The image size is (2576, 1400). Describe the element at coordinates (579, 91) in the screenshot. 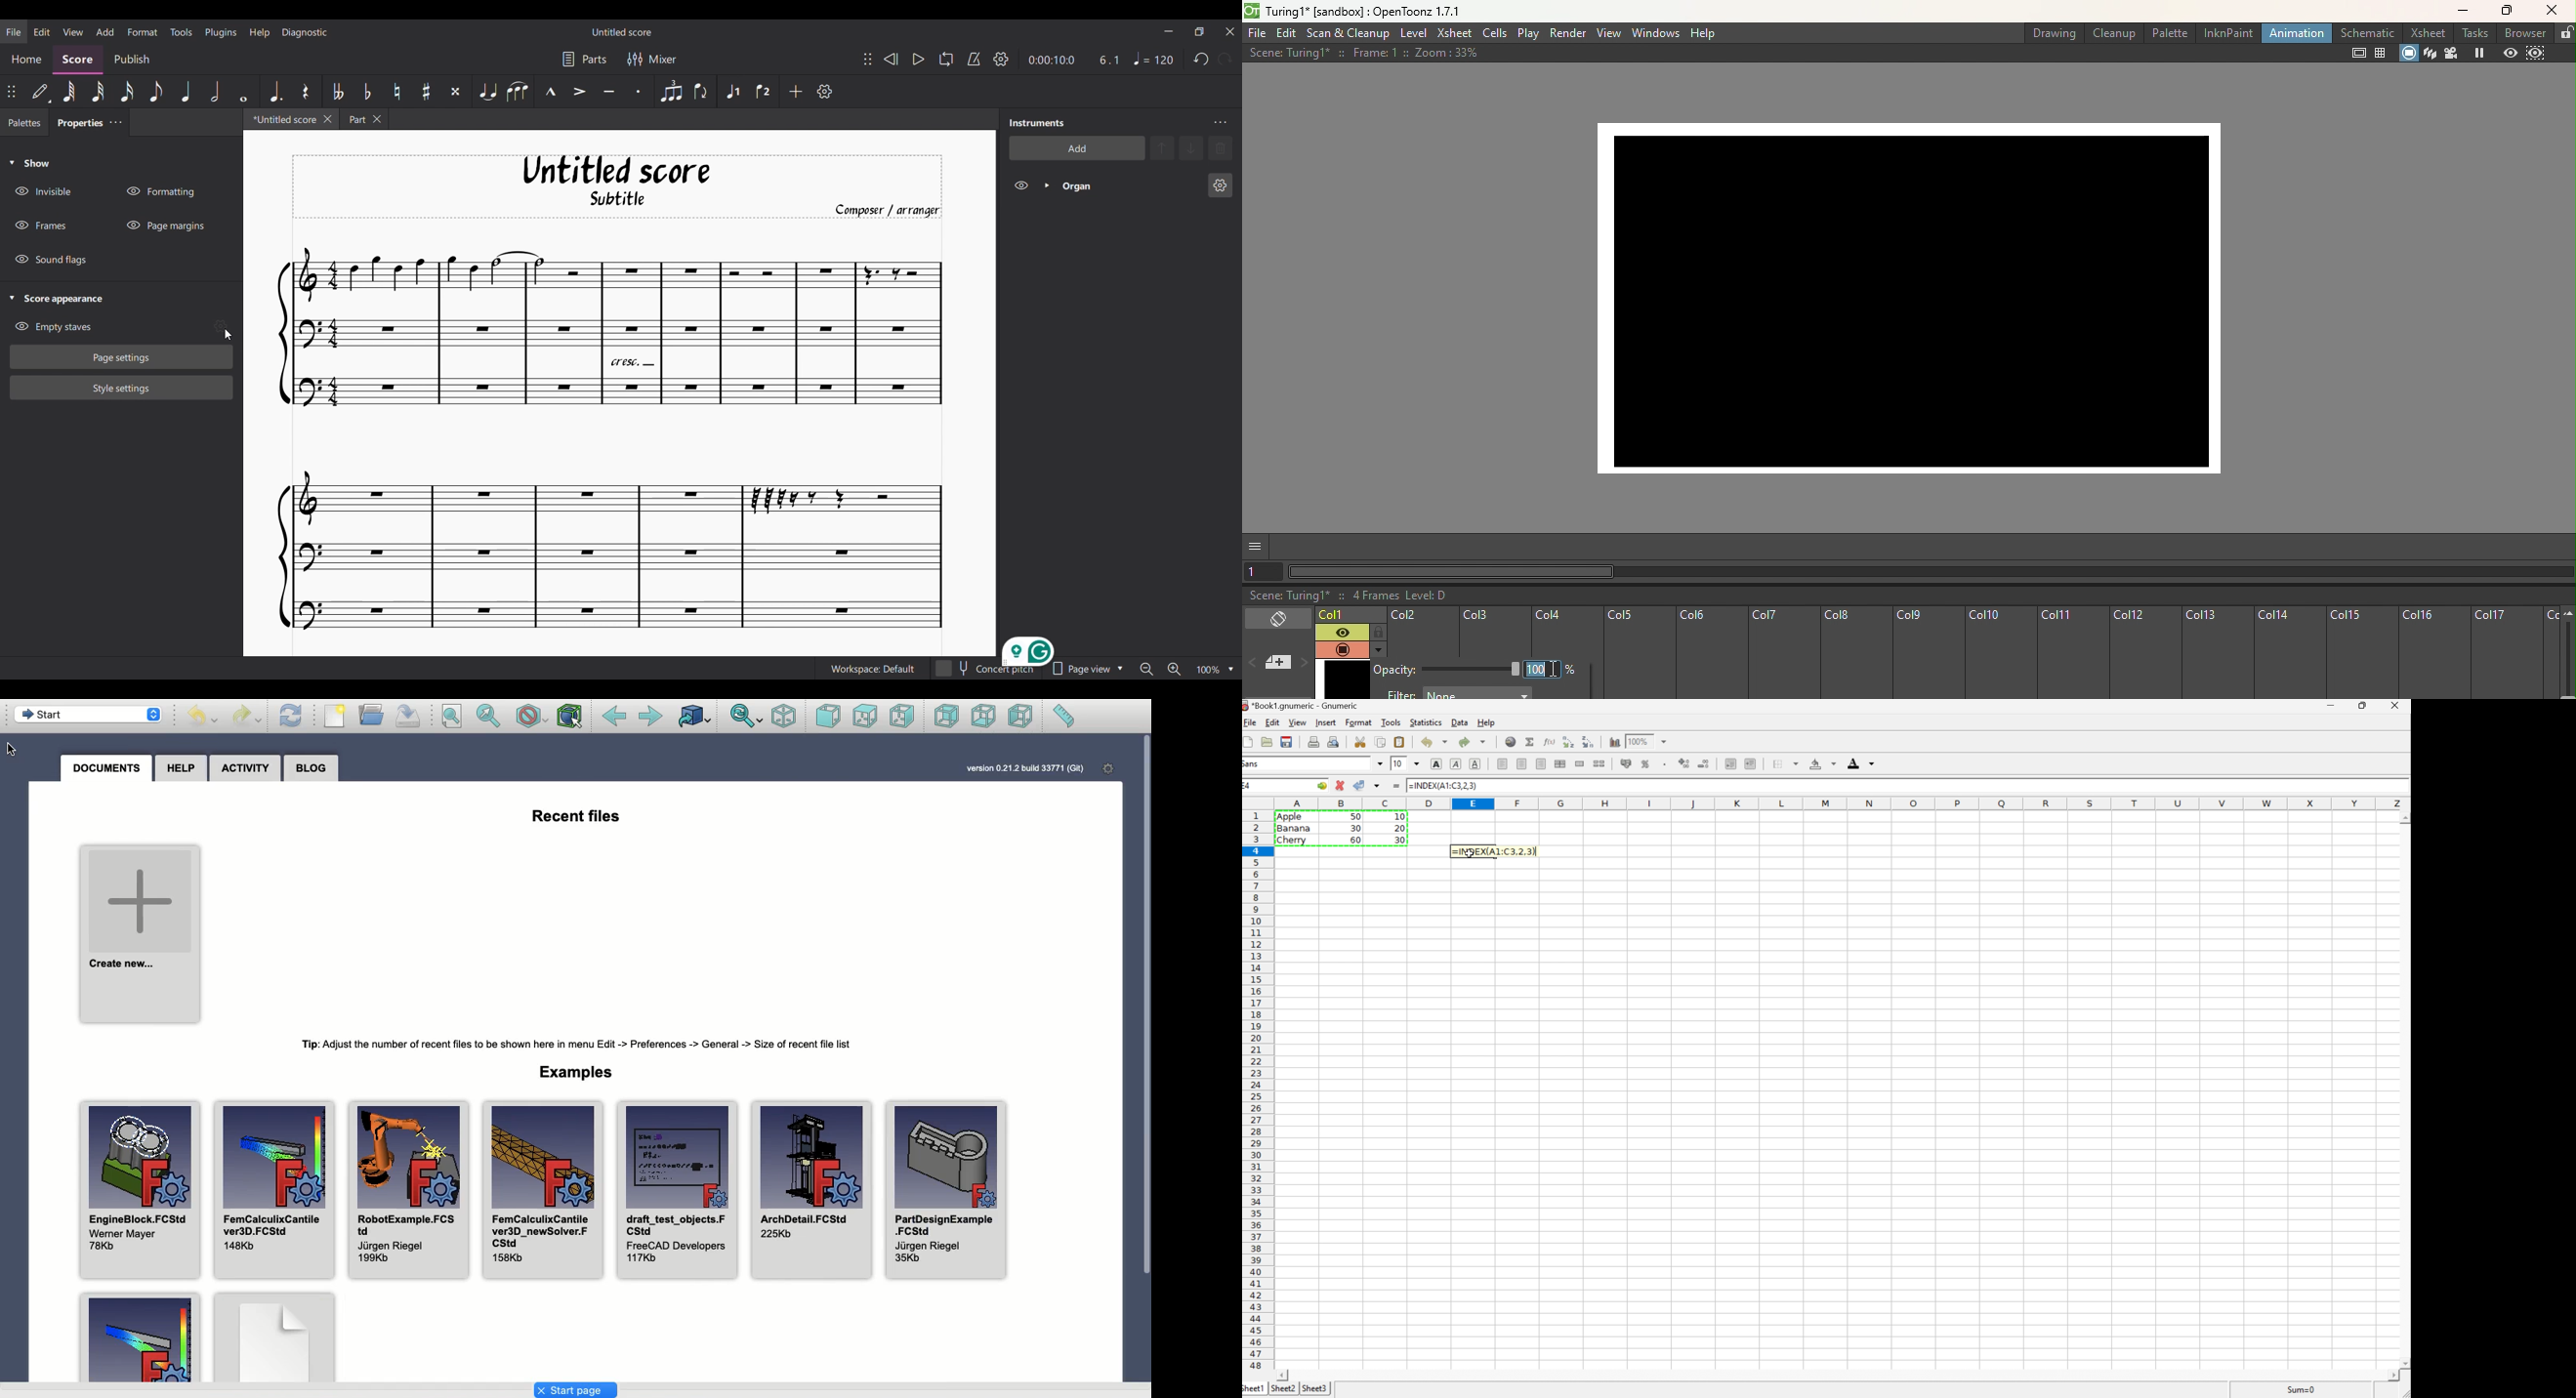

I see `Accent` at that location.